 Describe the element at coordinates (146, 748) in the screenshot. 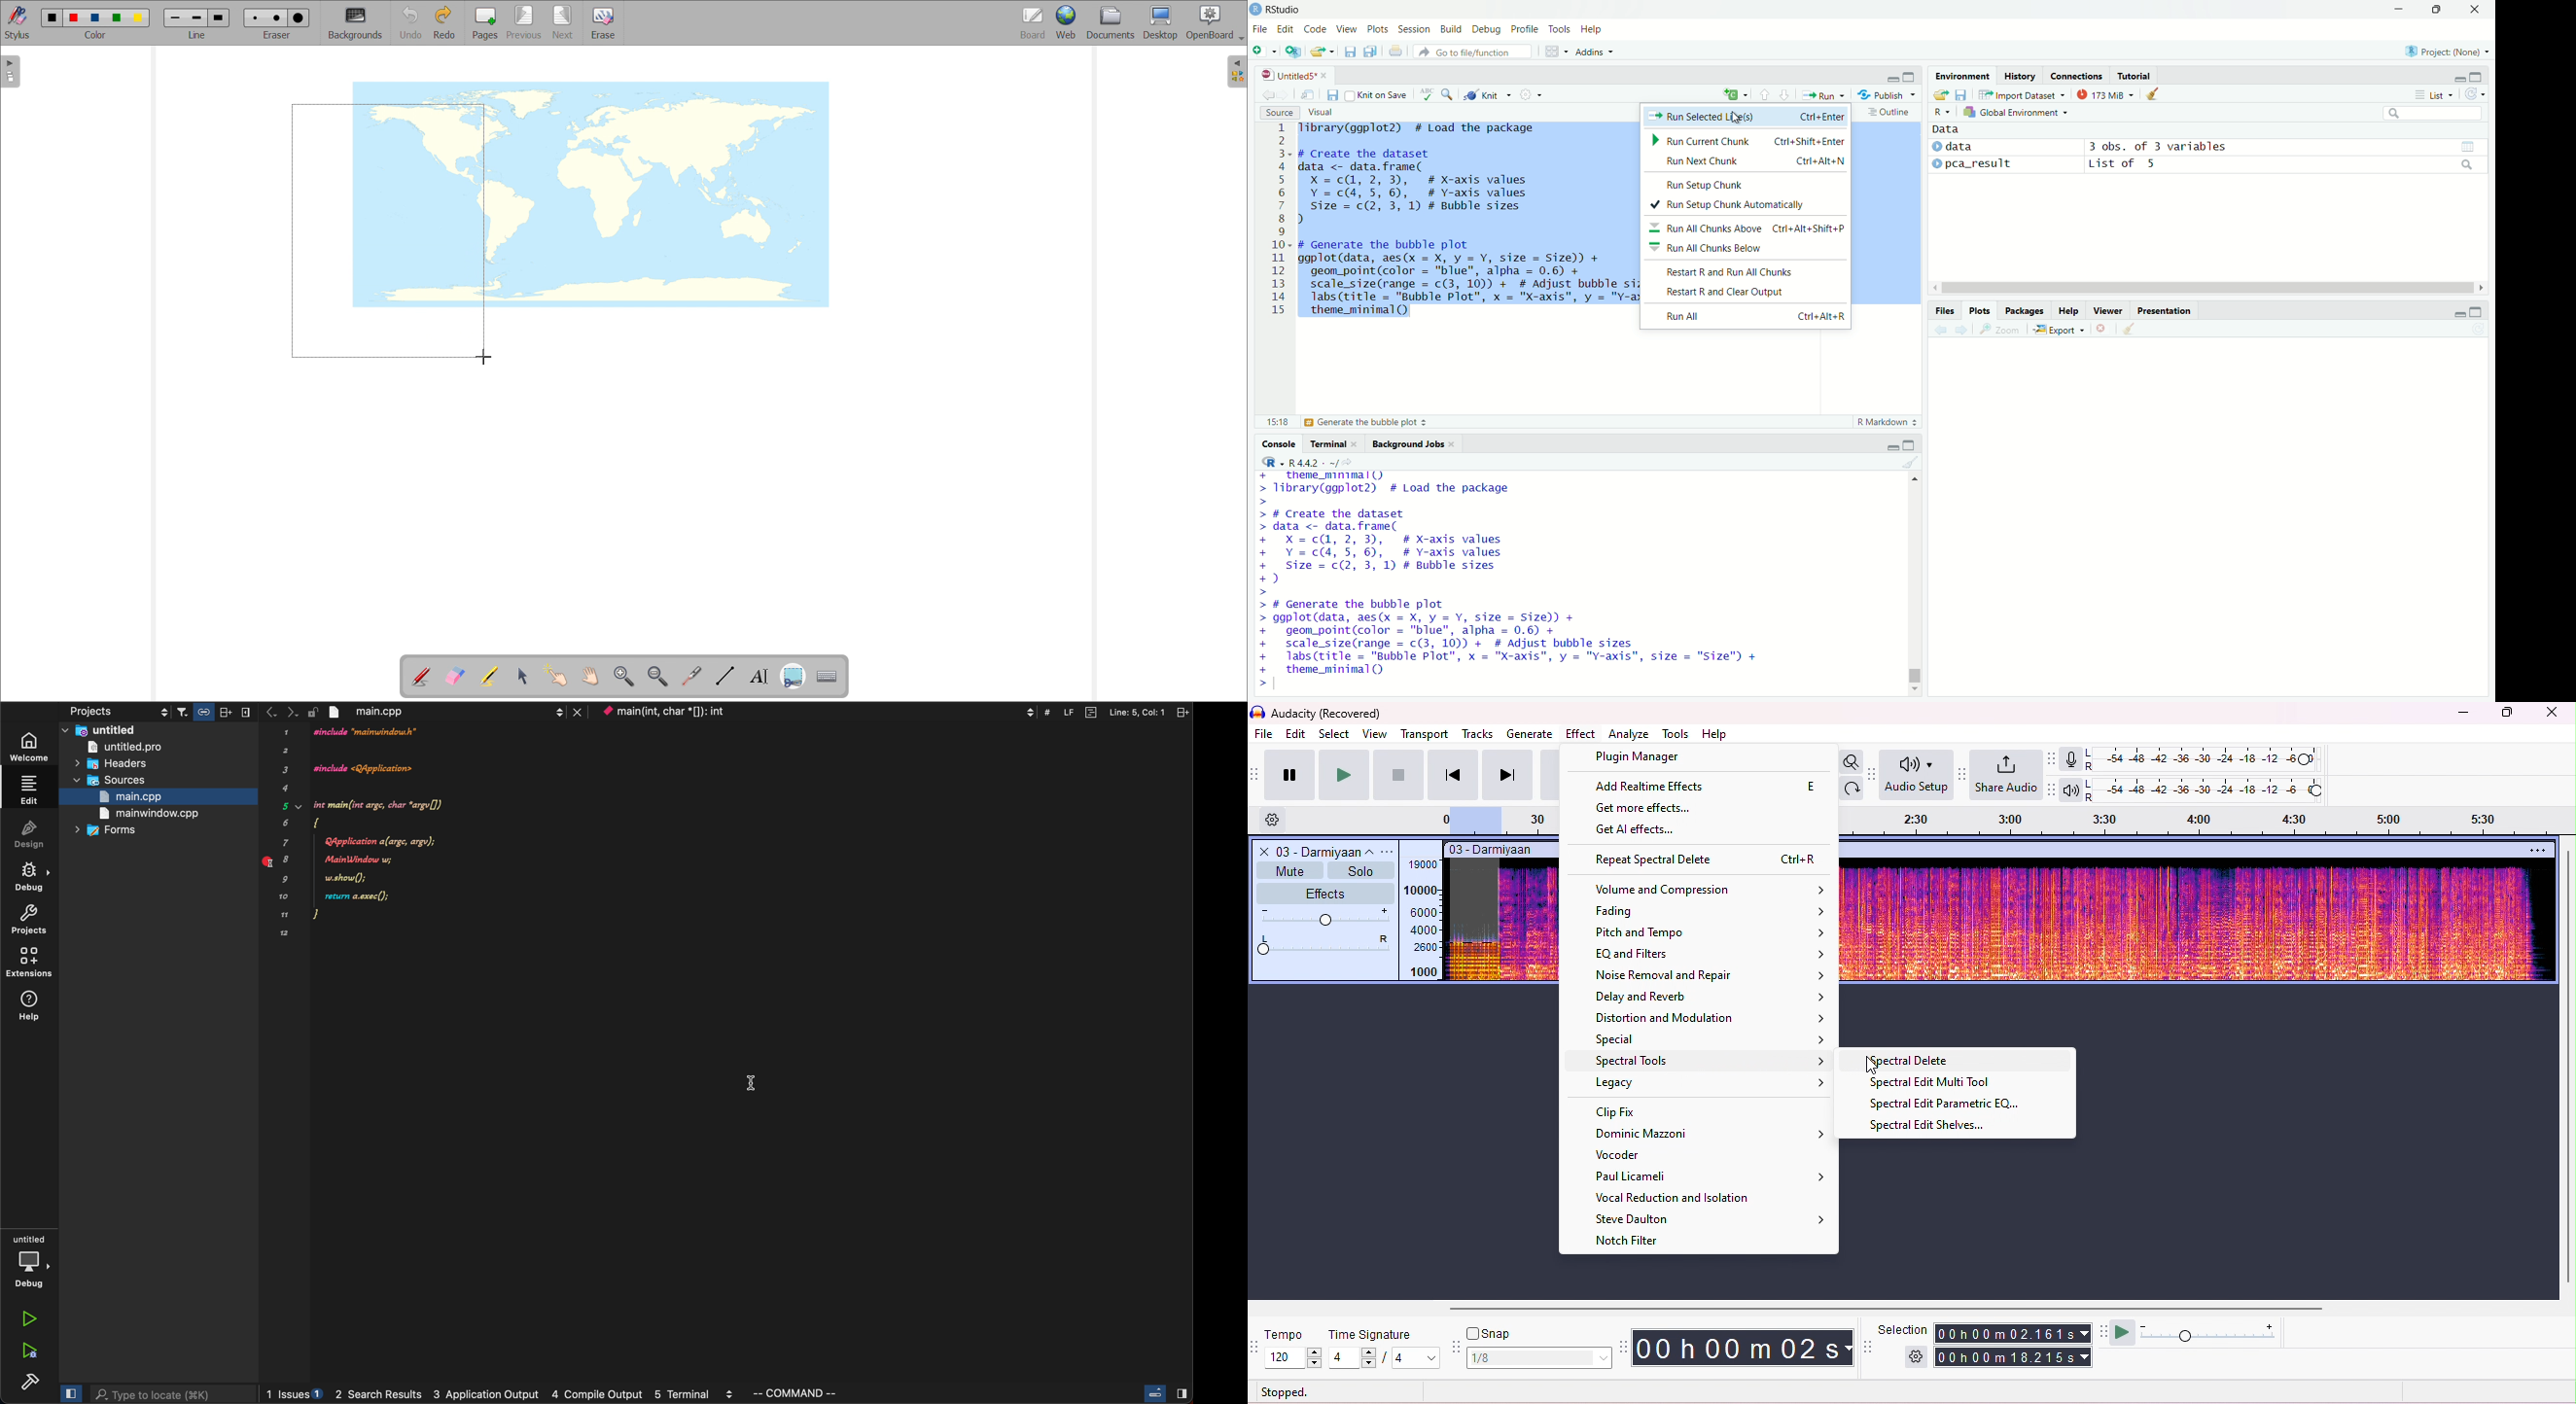

I see `untitled pro` at that location.